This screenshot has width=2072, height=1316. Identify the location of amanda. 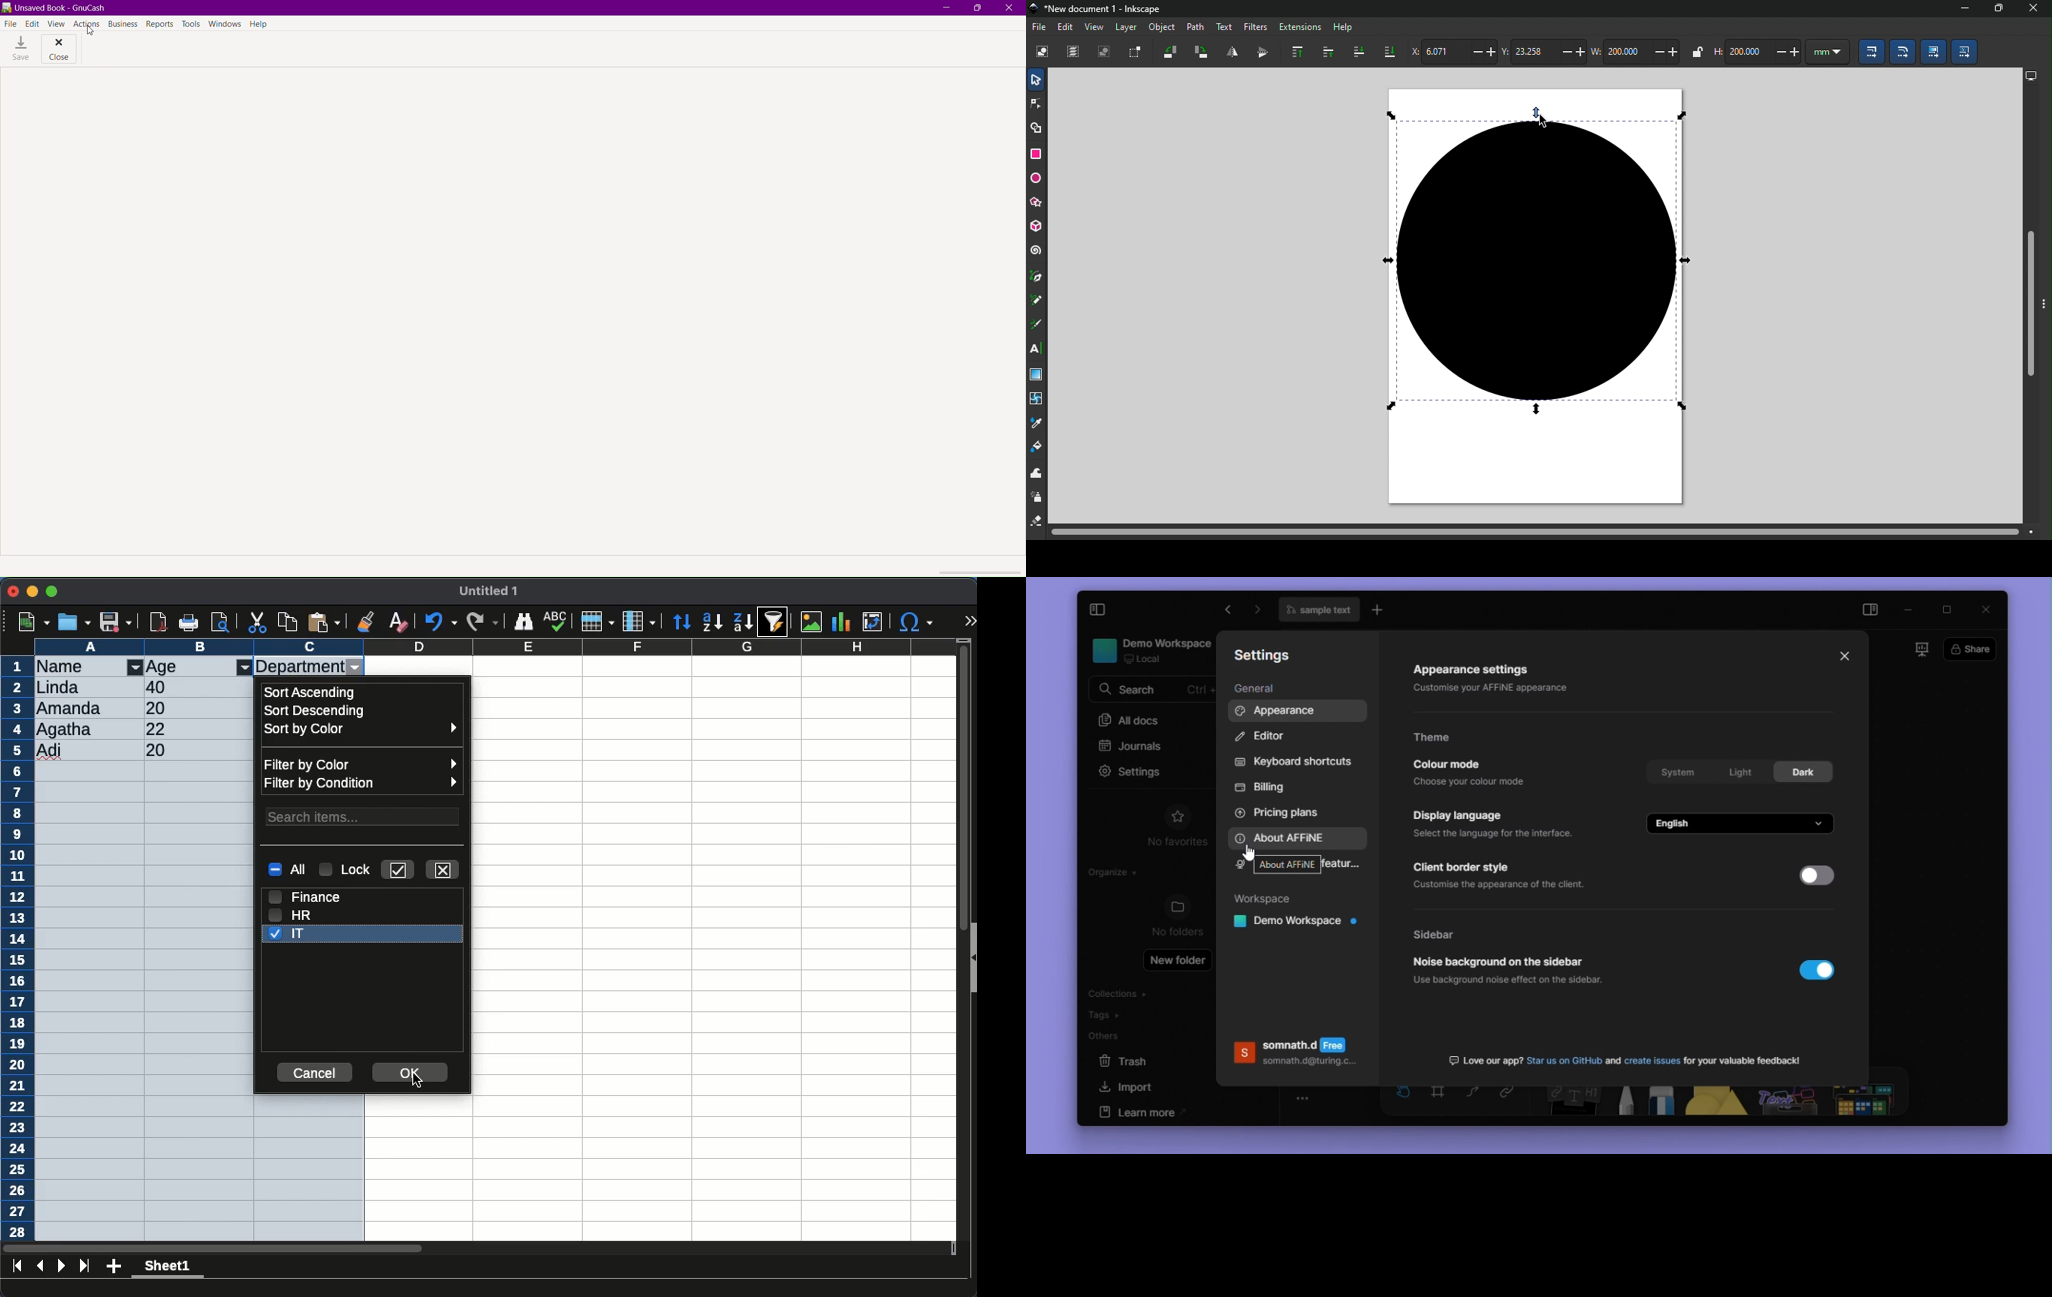
(70, 707).